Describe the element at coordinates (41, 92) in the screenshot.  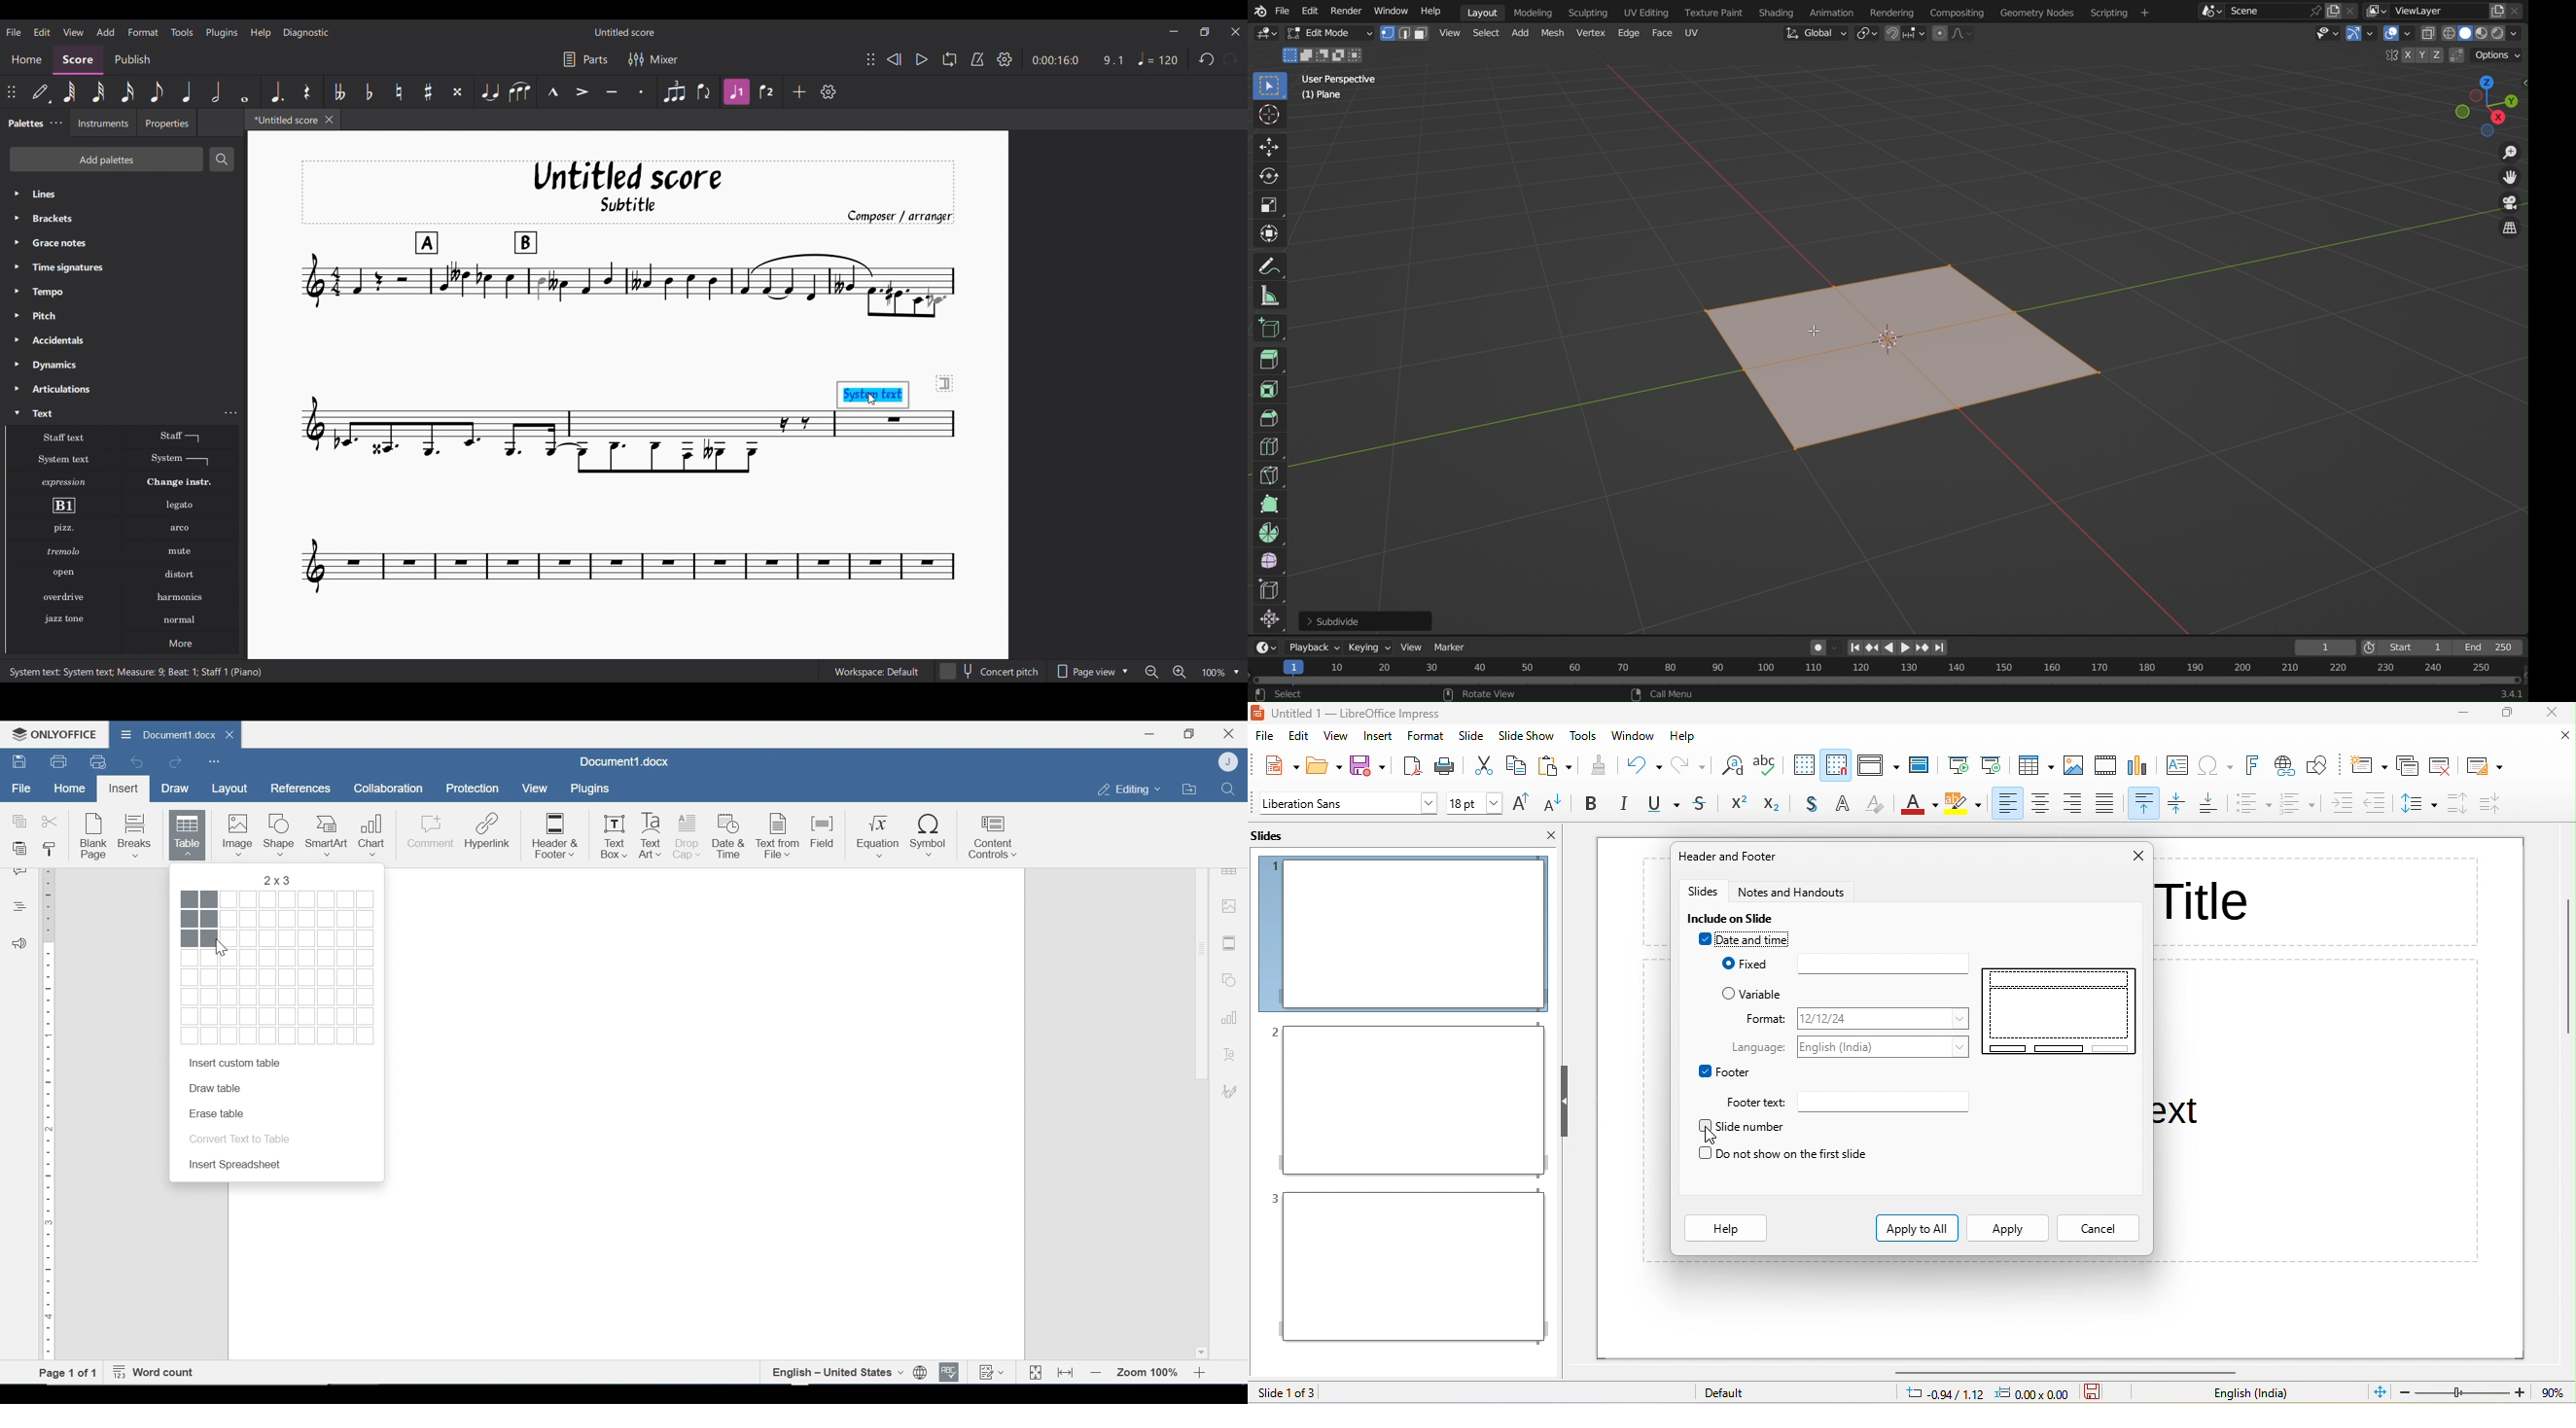
I see `Default` at that location.